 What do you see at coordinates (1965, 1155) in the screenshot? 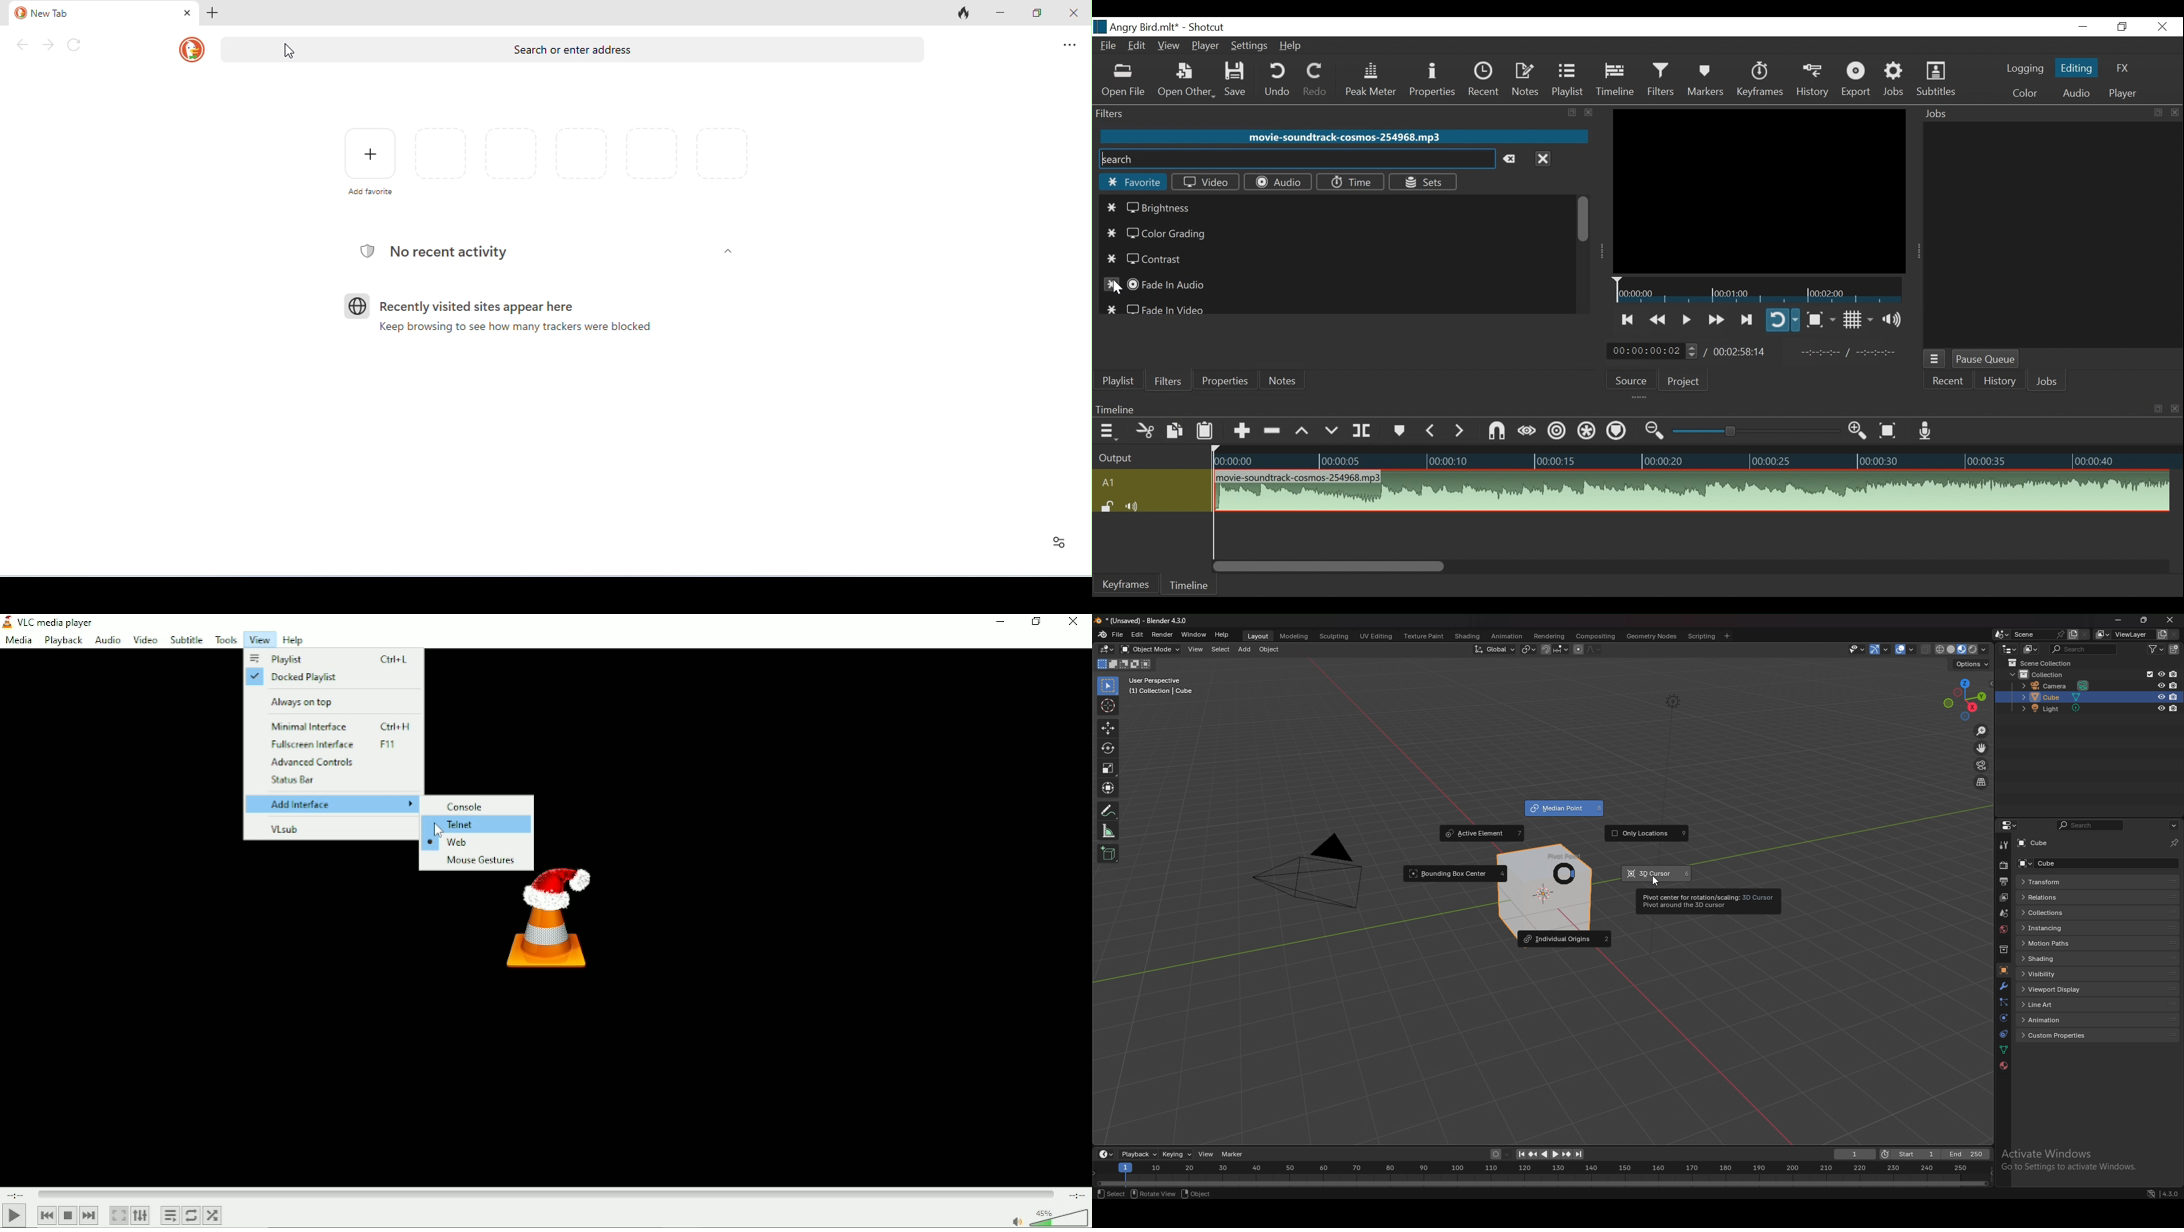
I see `end frame` at bounding box center [1965, 1155].